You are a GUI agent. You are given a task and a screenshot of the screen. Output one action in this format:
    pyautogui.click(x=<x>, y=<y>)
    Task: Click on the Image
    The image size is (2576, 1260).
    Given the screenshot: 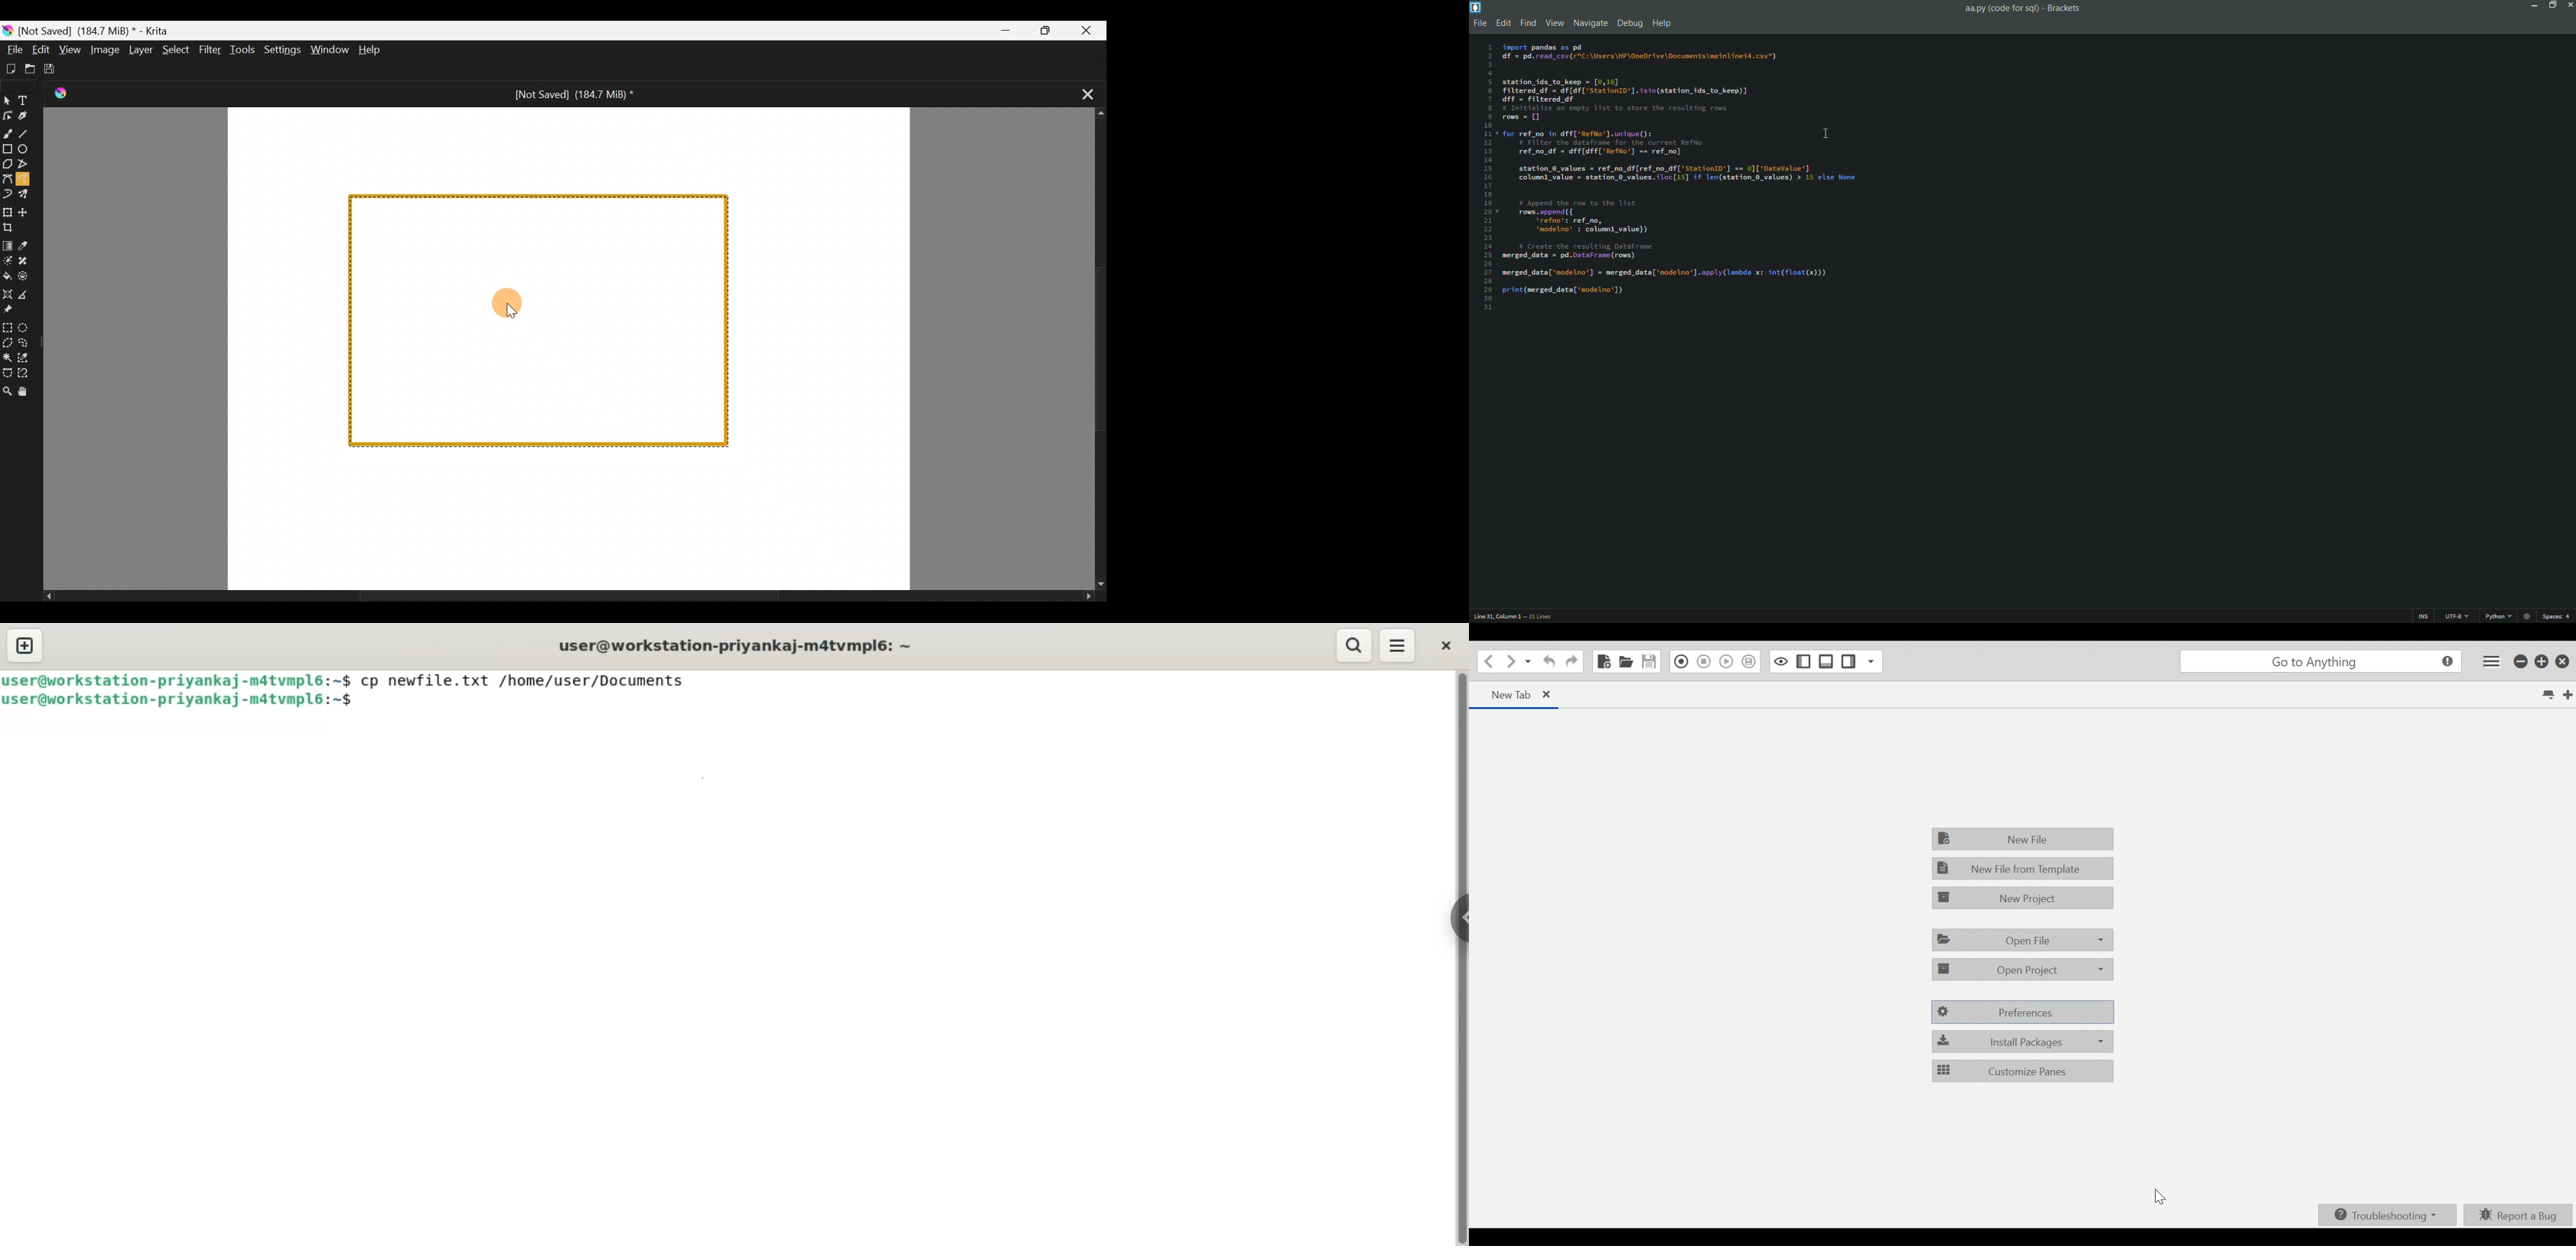 What is the action you would take?
    pyautogui.click(x=108, y=50)
    